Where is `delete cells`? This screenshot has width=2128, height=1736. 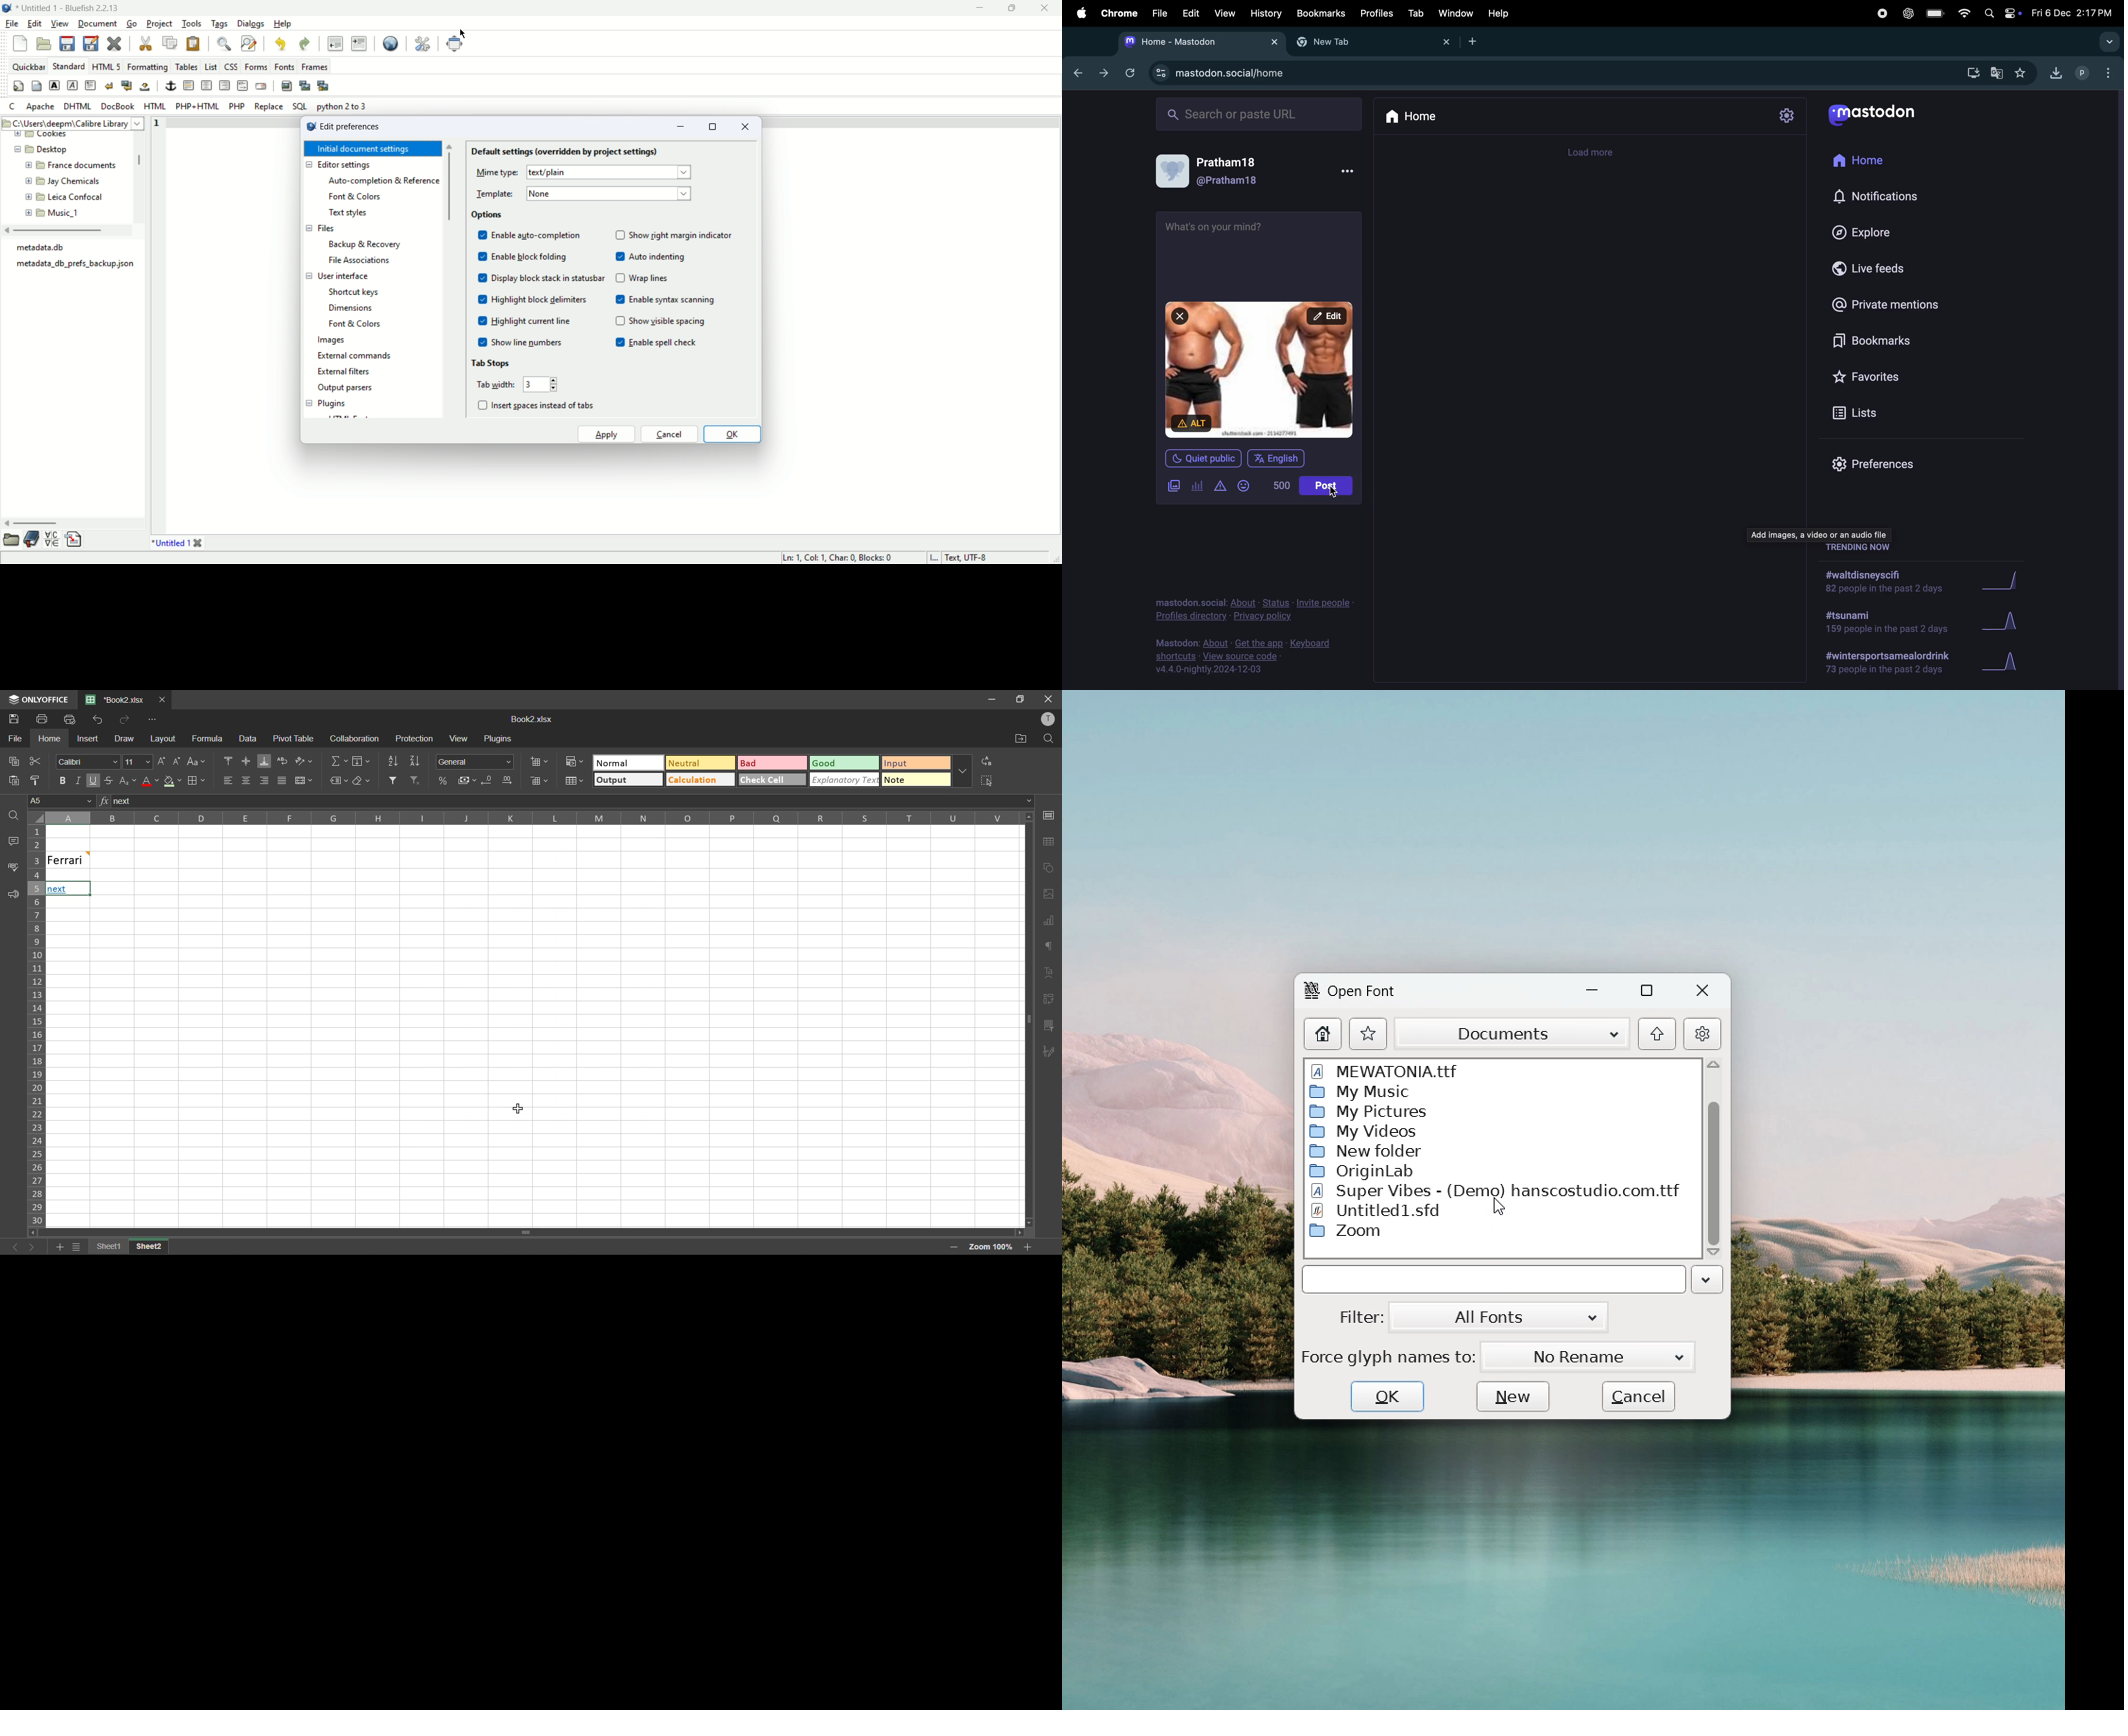 delete cells is located at coordinates (541, 781).